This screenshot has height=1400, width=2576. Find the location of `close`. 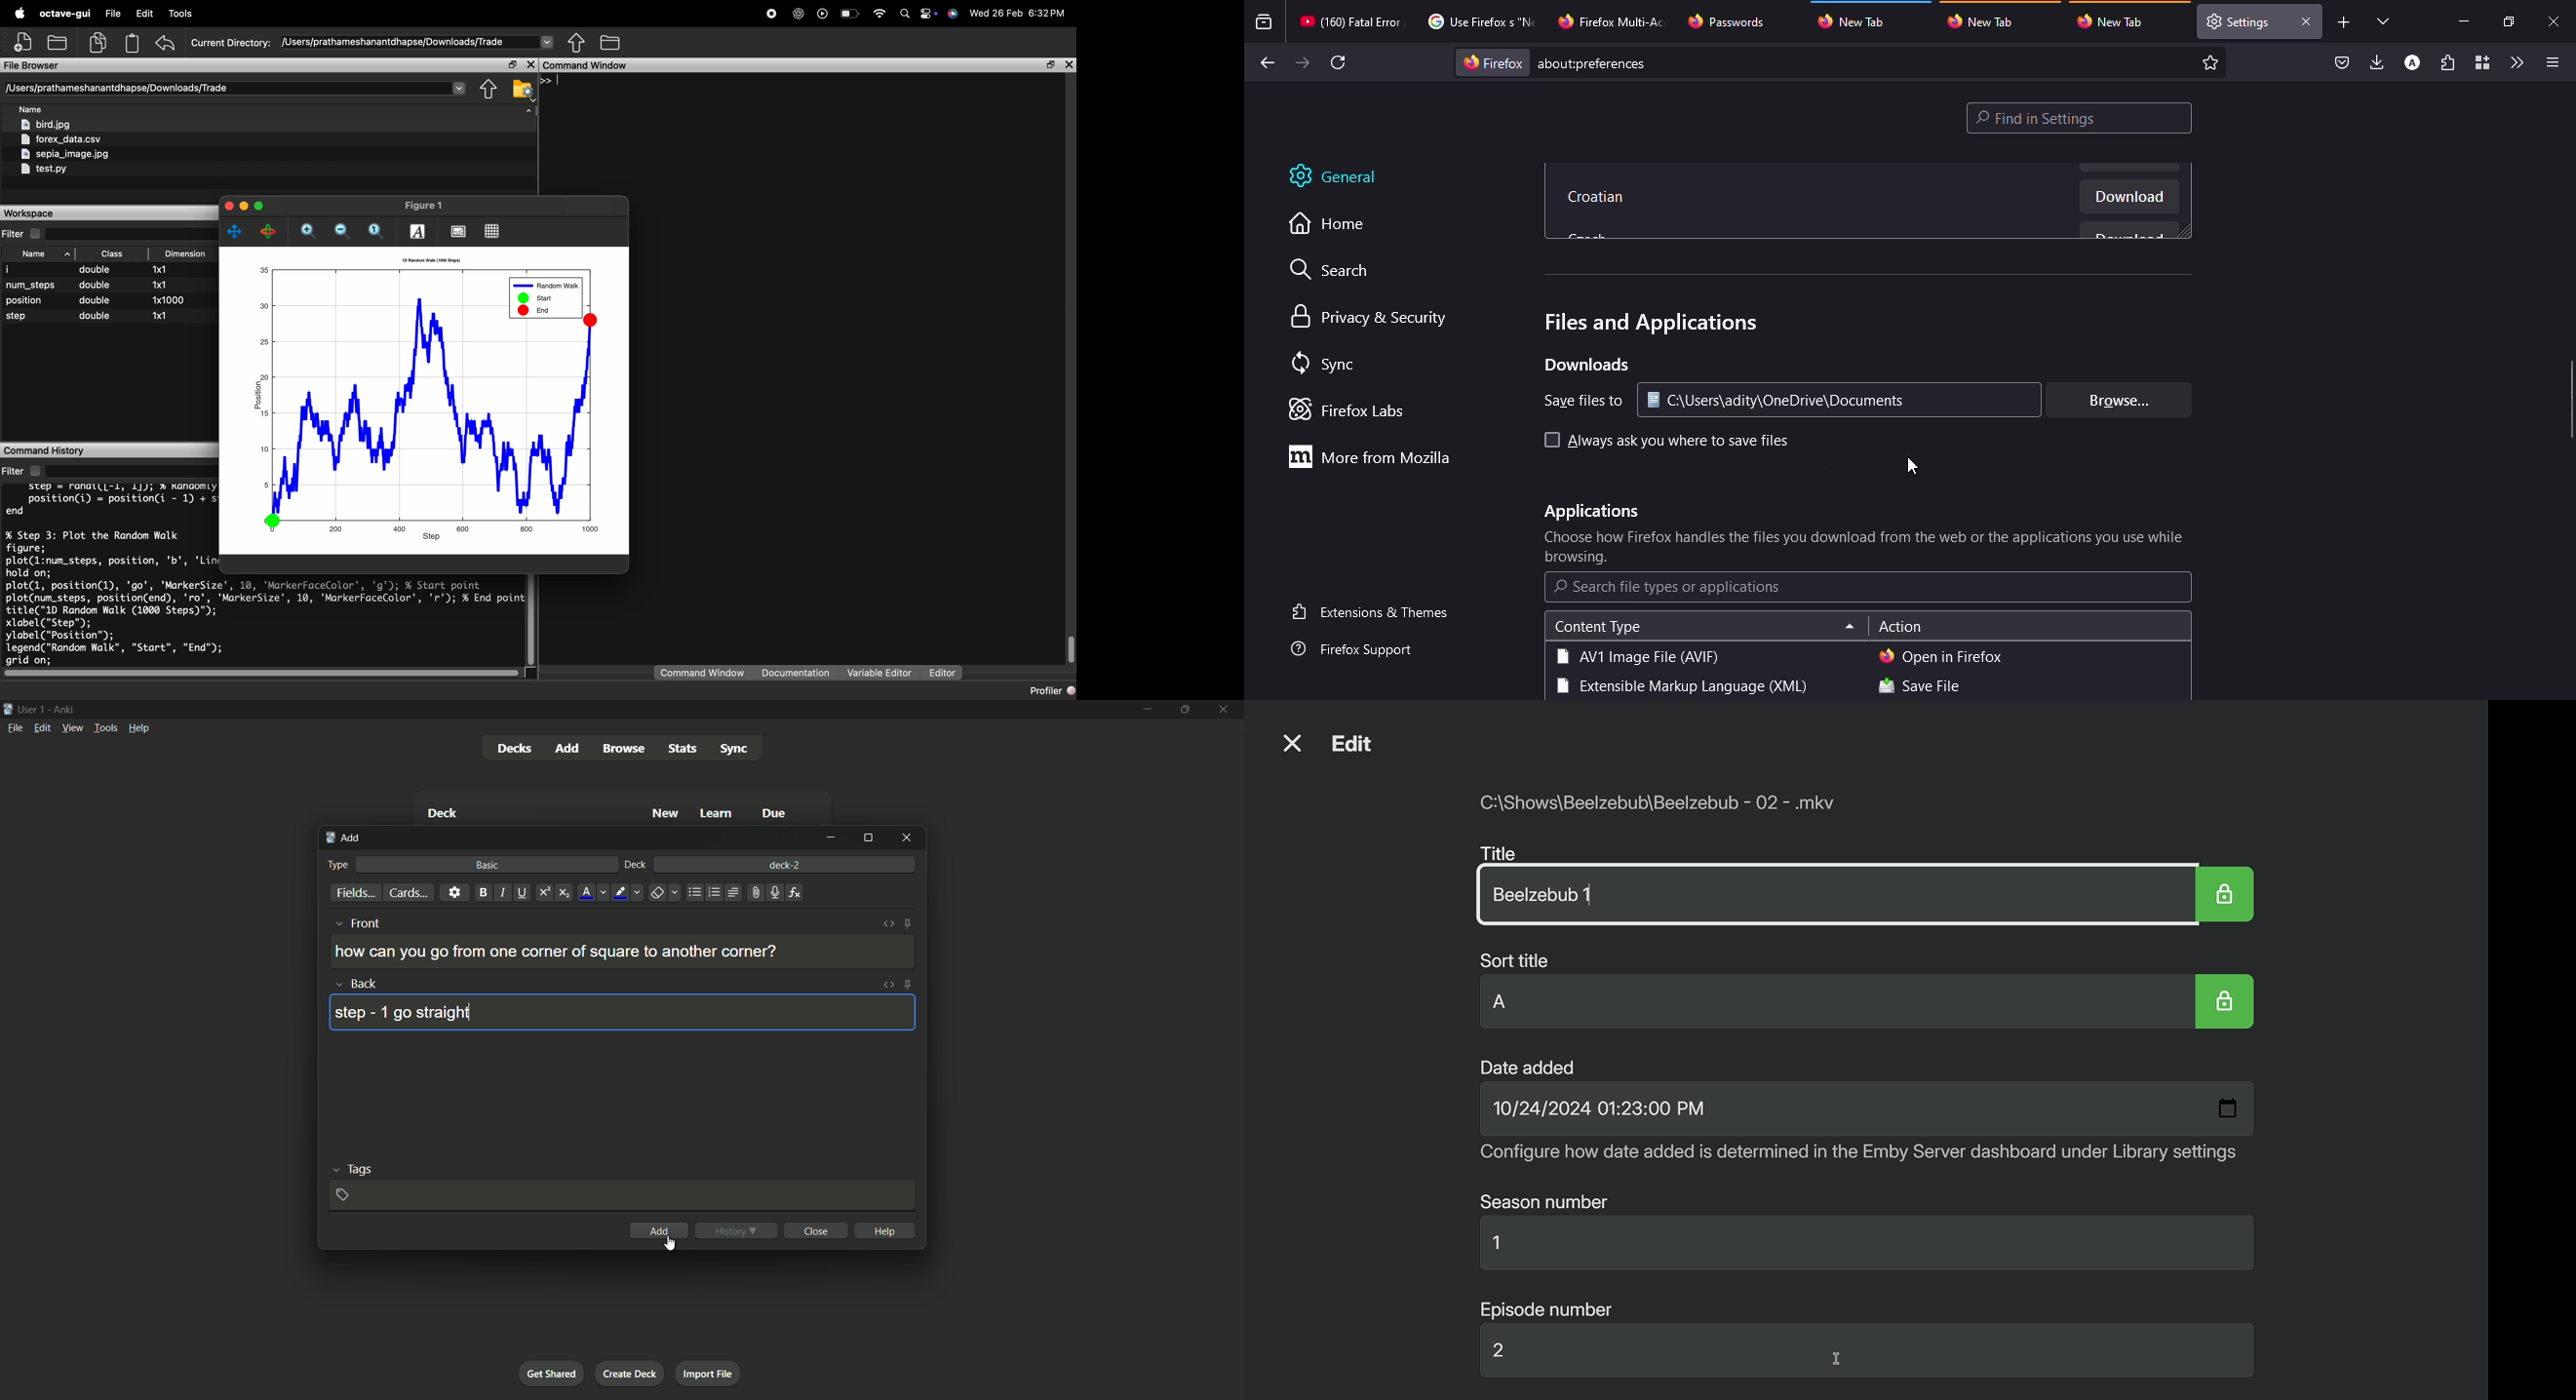

close is located at coordinates (1068, 64).